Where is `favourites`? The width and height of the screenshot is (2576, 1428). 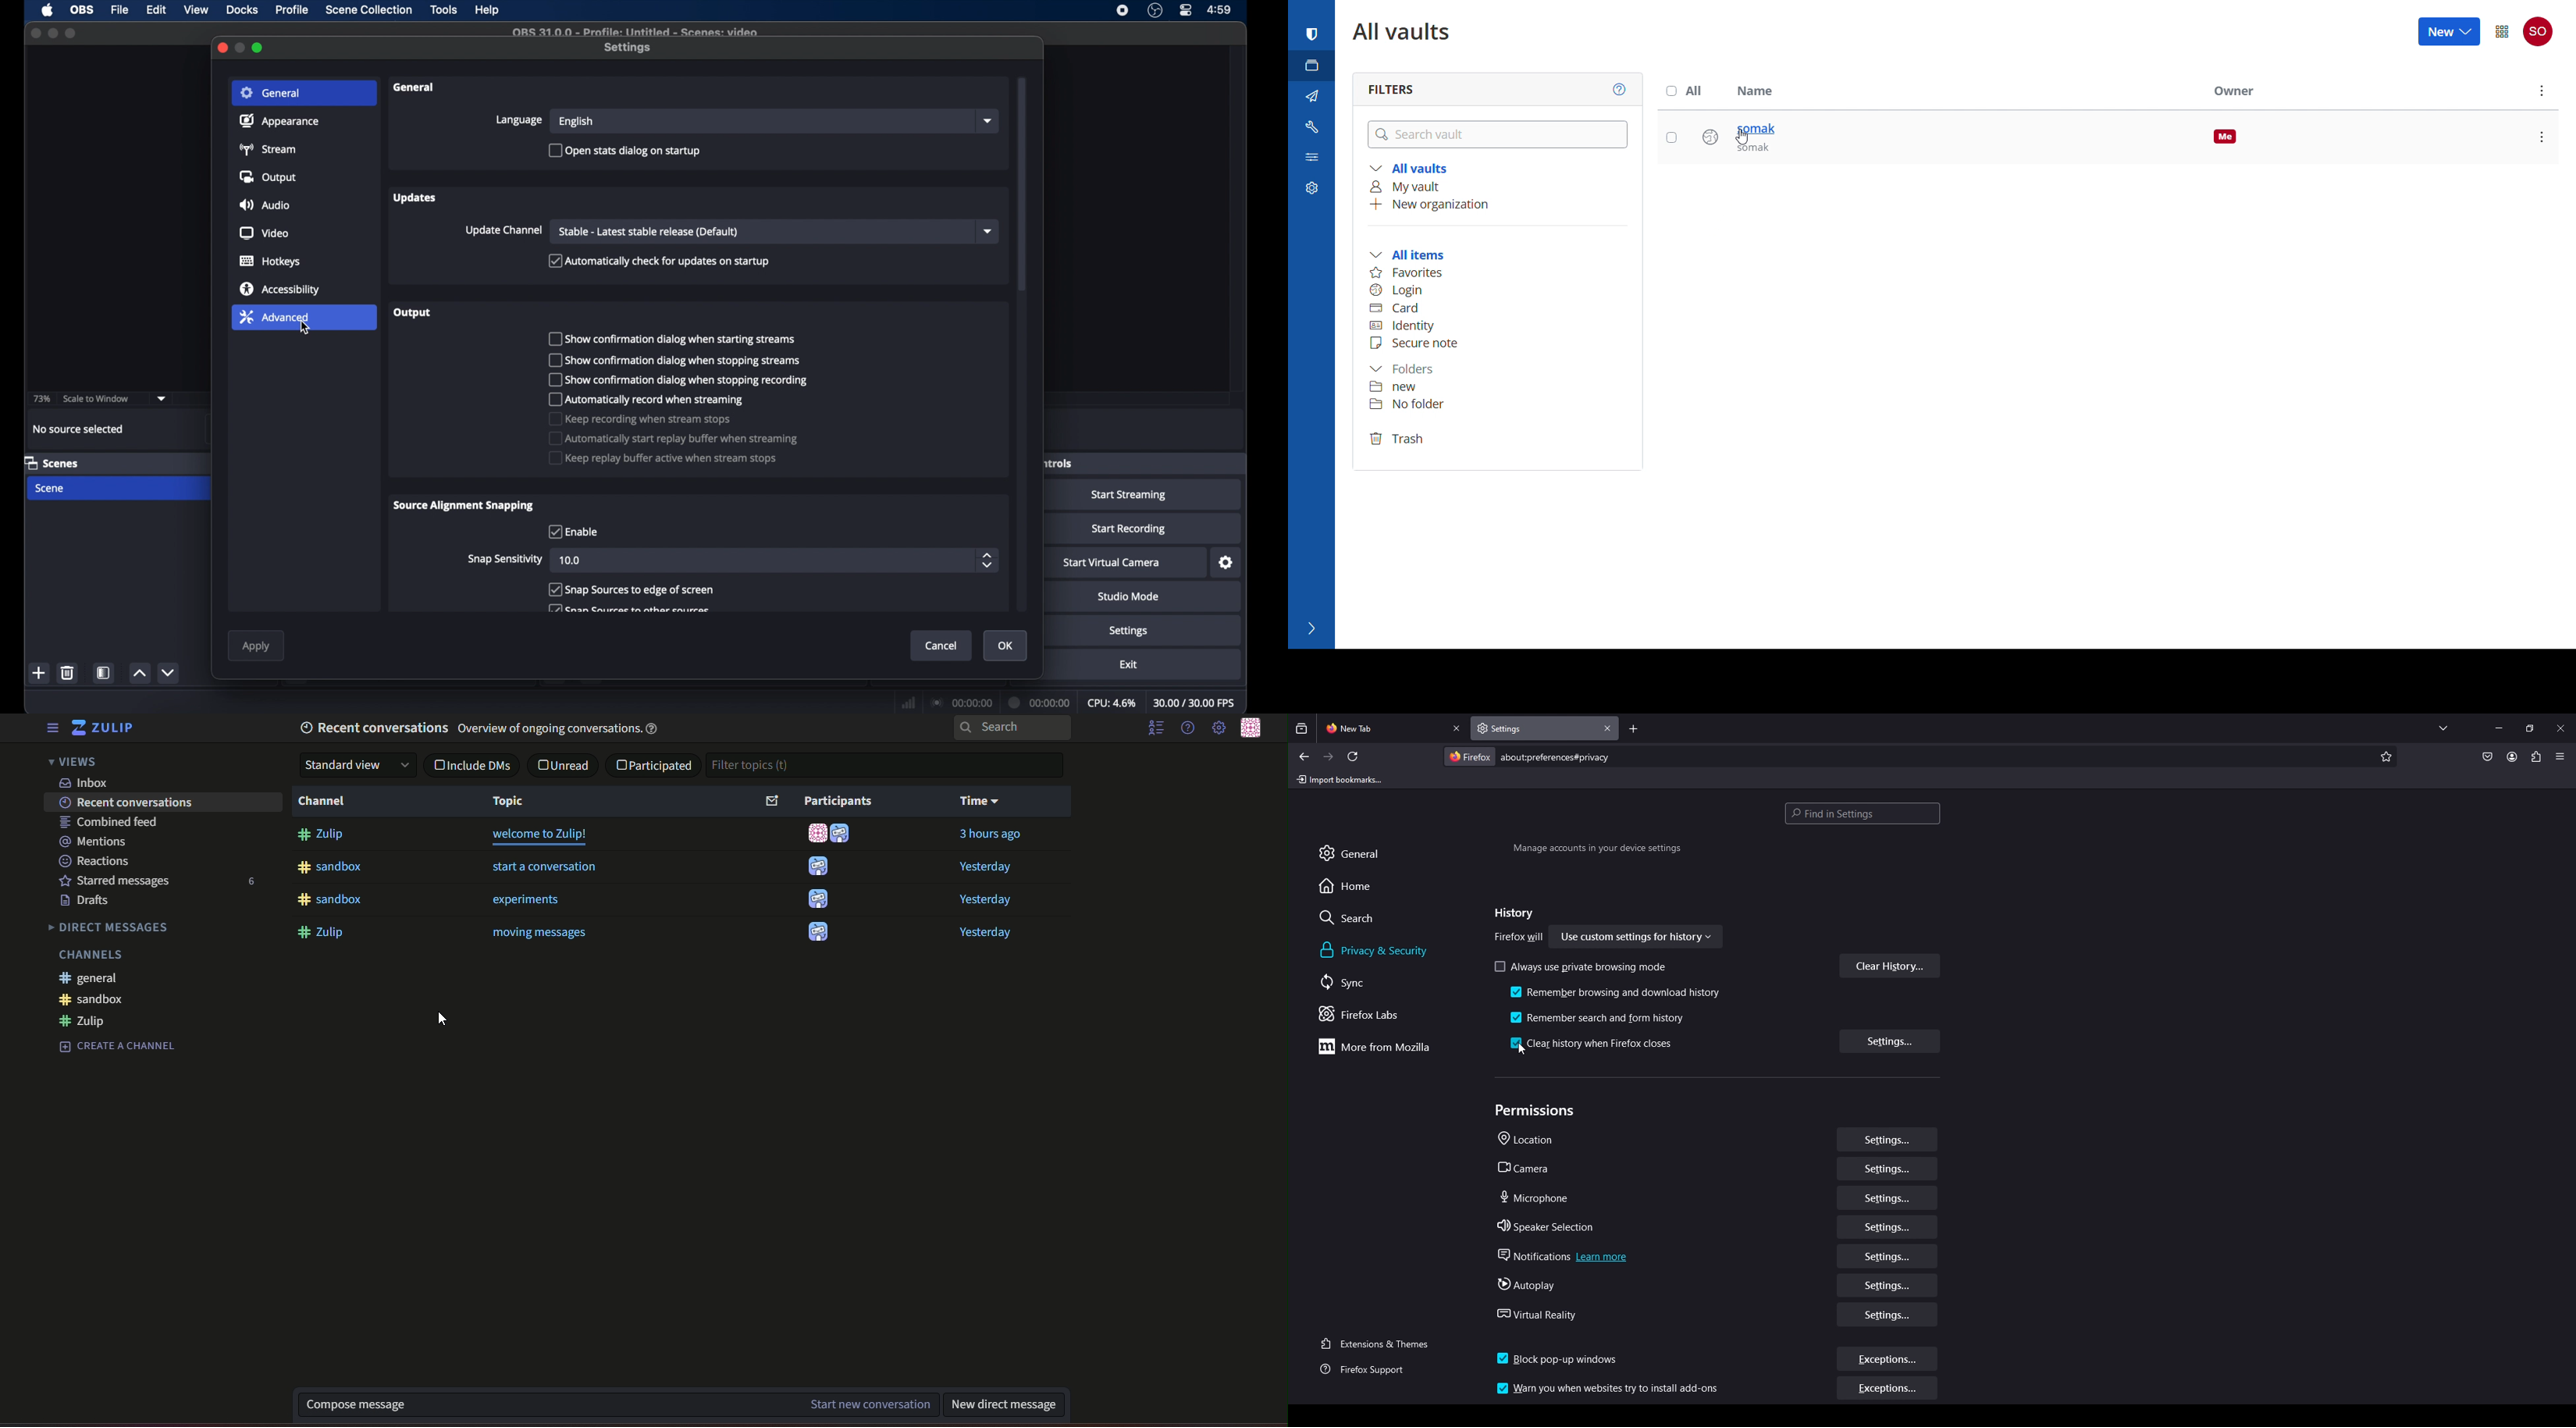
favourites is located at coordinates (1494, 272).